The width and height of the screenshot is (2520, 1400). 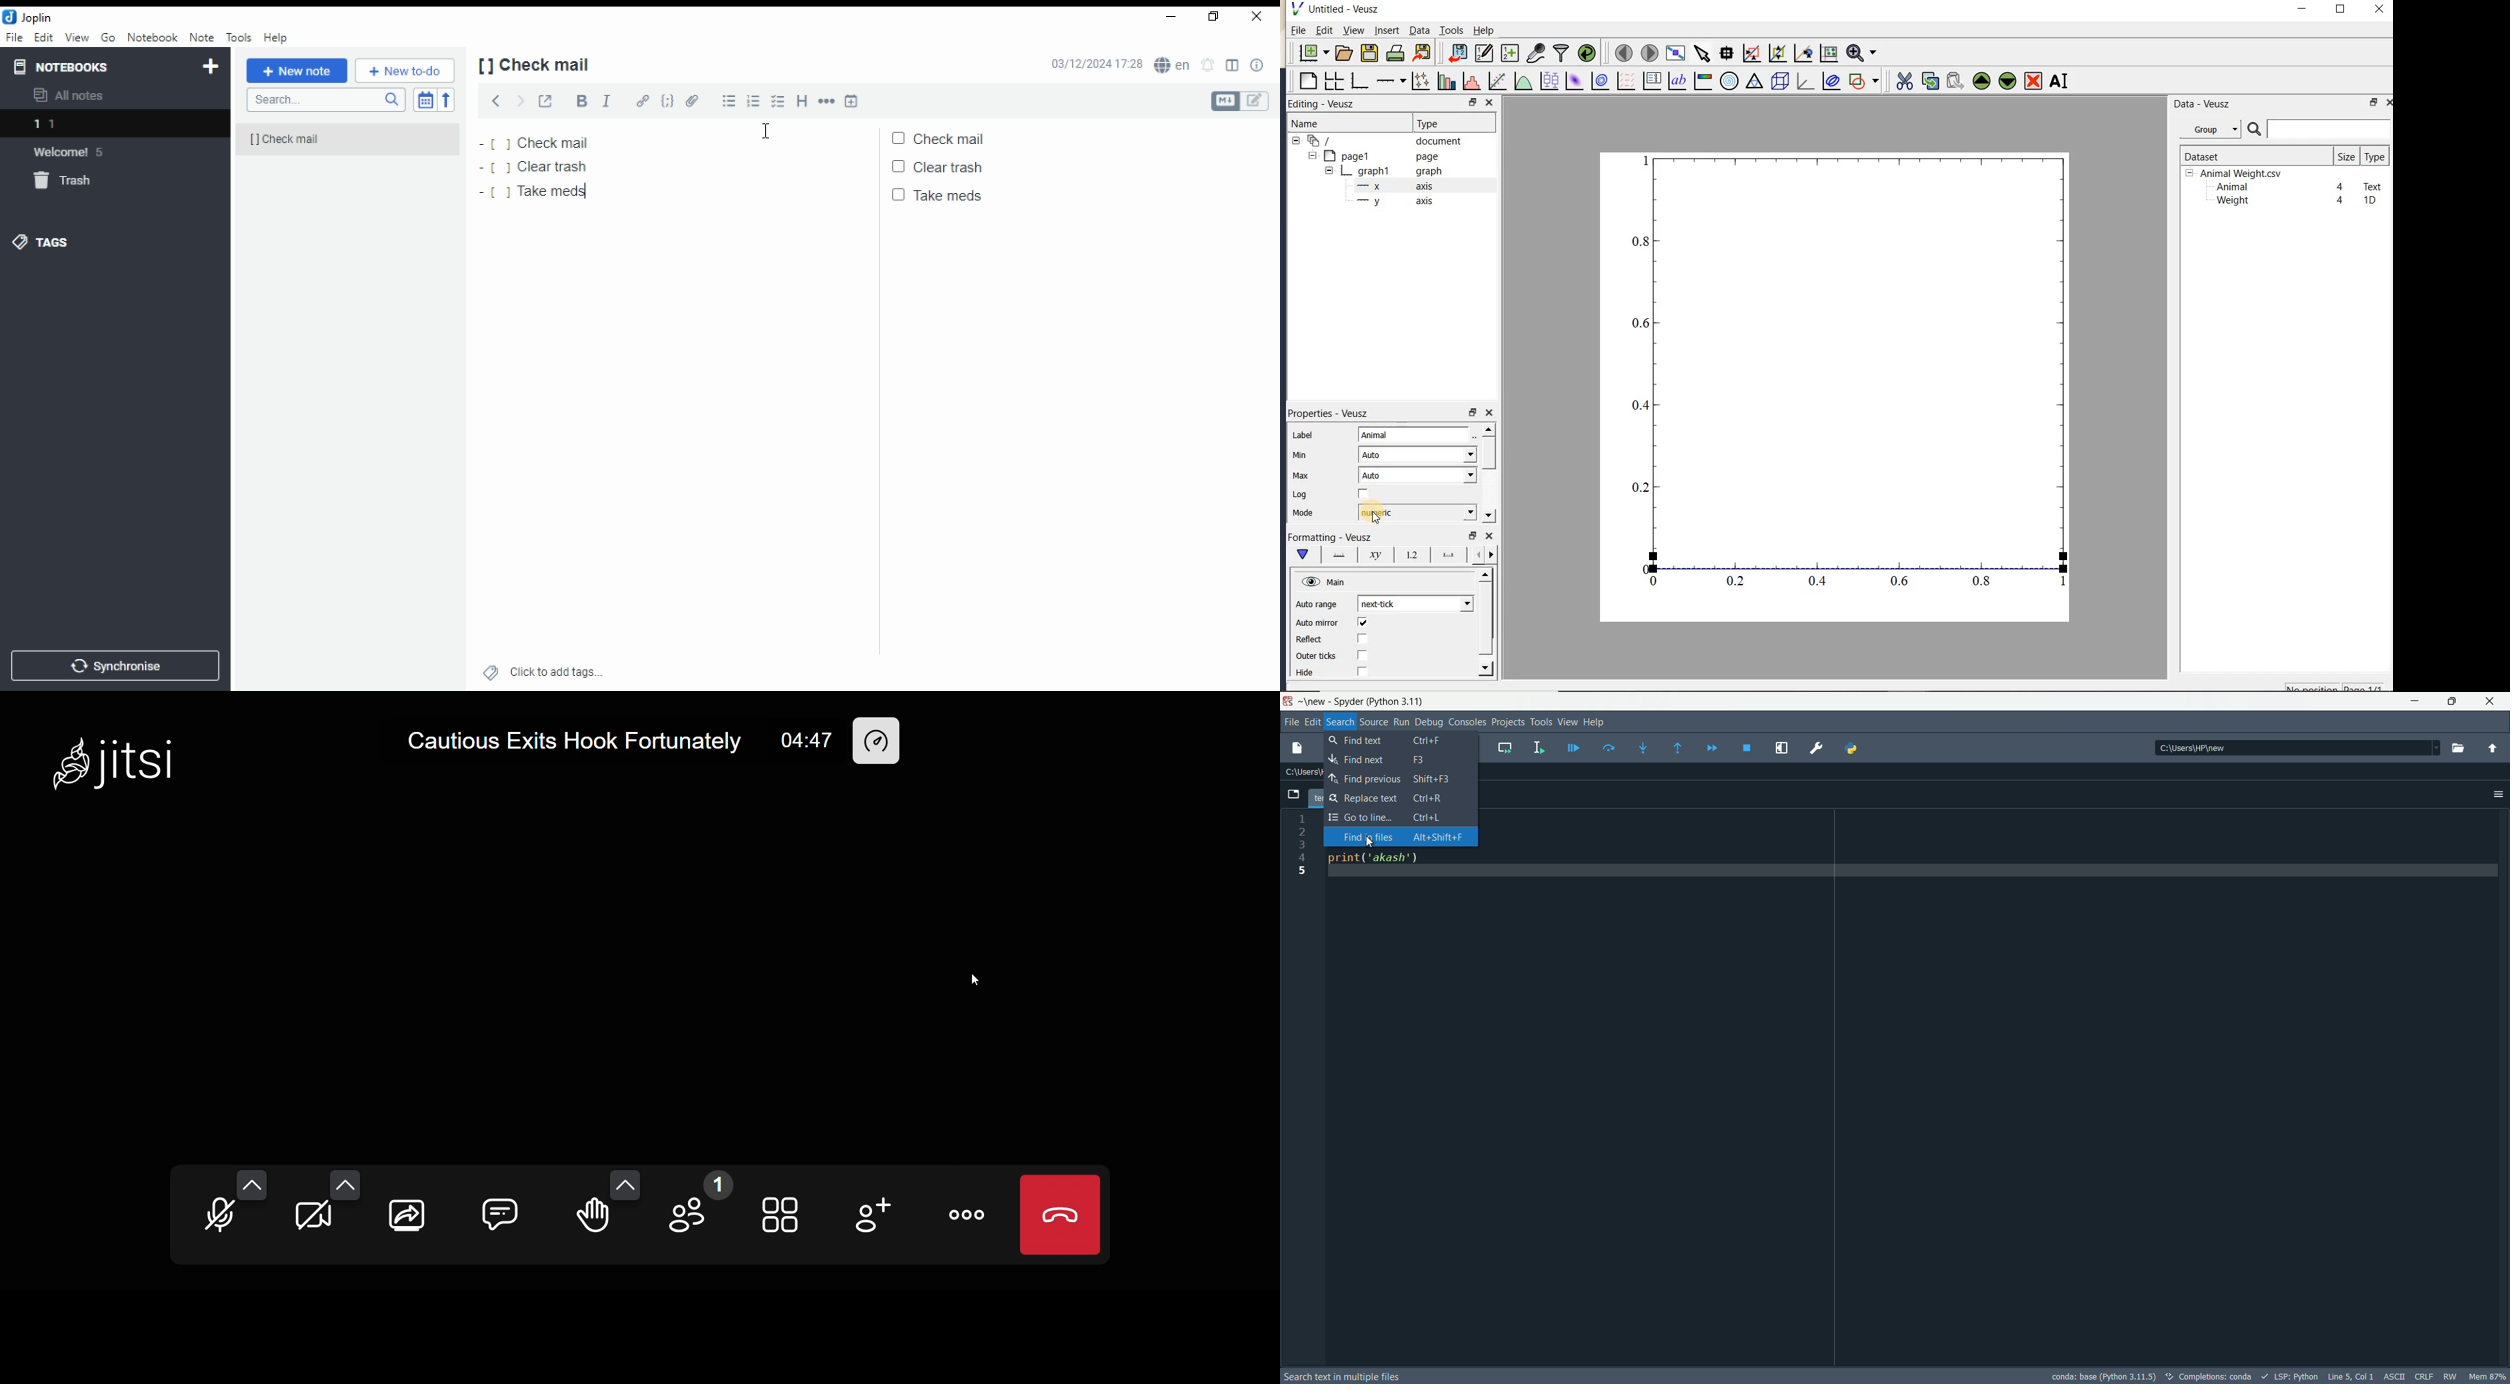 I want to click on cursor, so click(x=1370, y=842).